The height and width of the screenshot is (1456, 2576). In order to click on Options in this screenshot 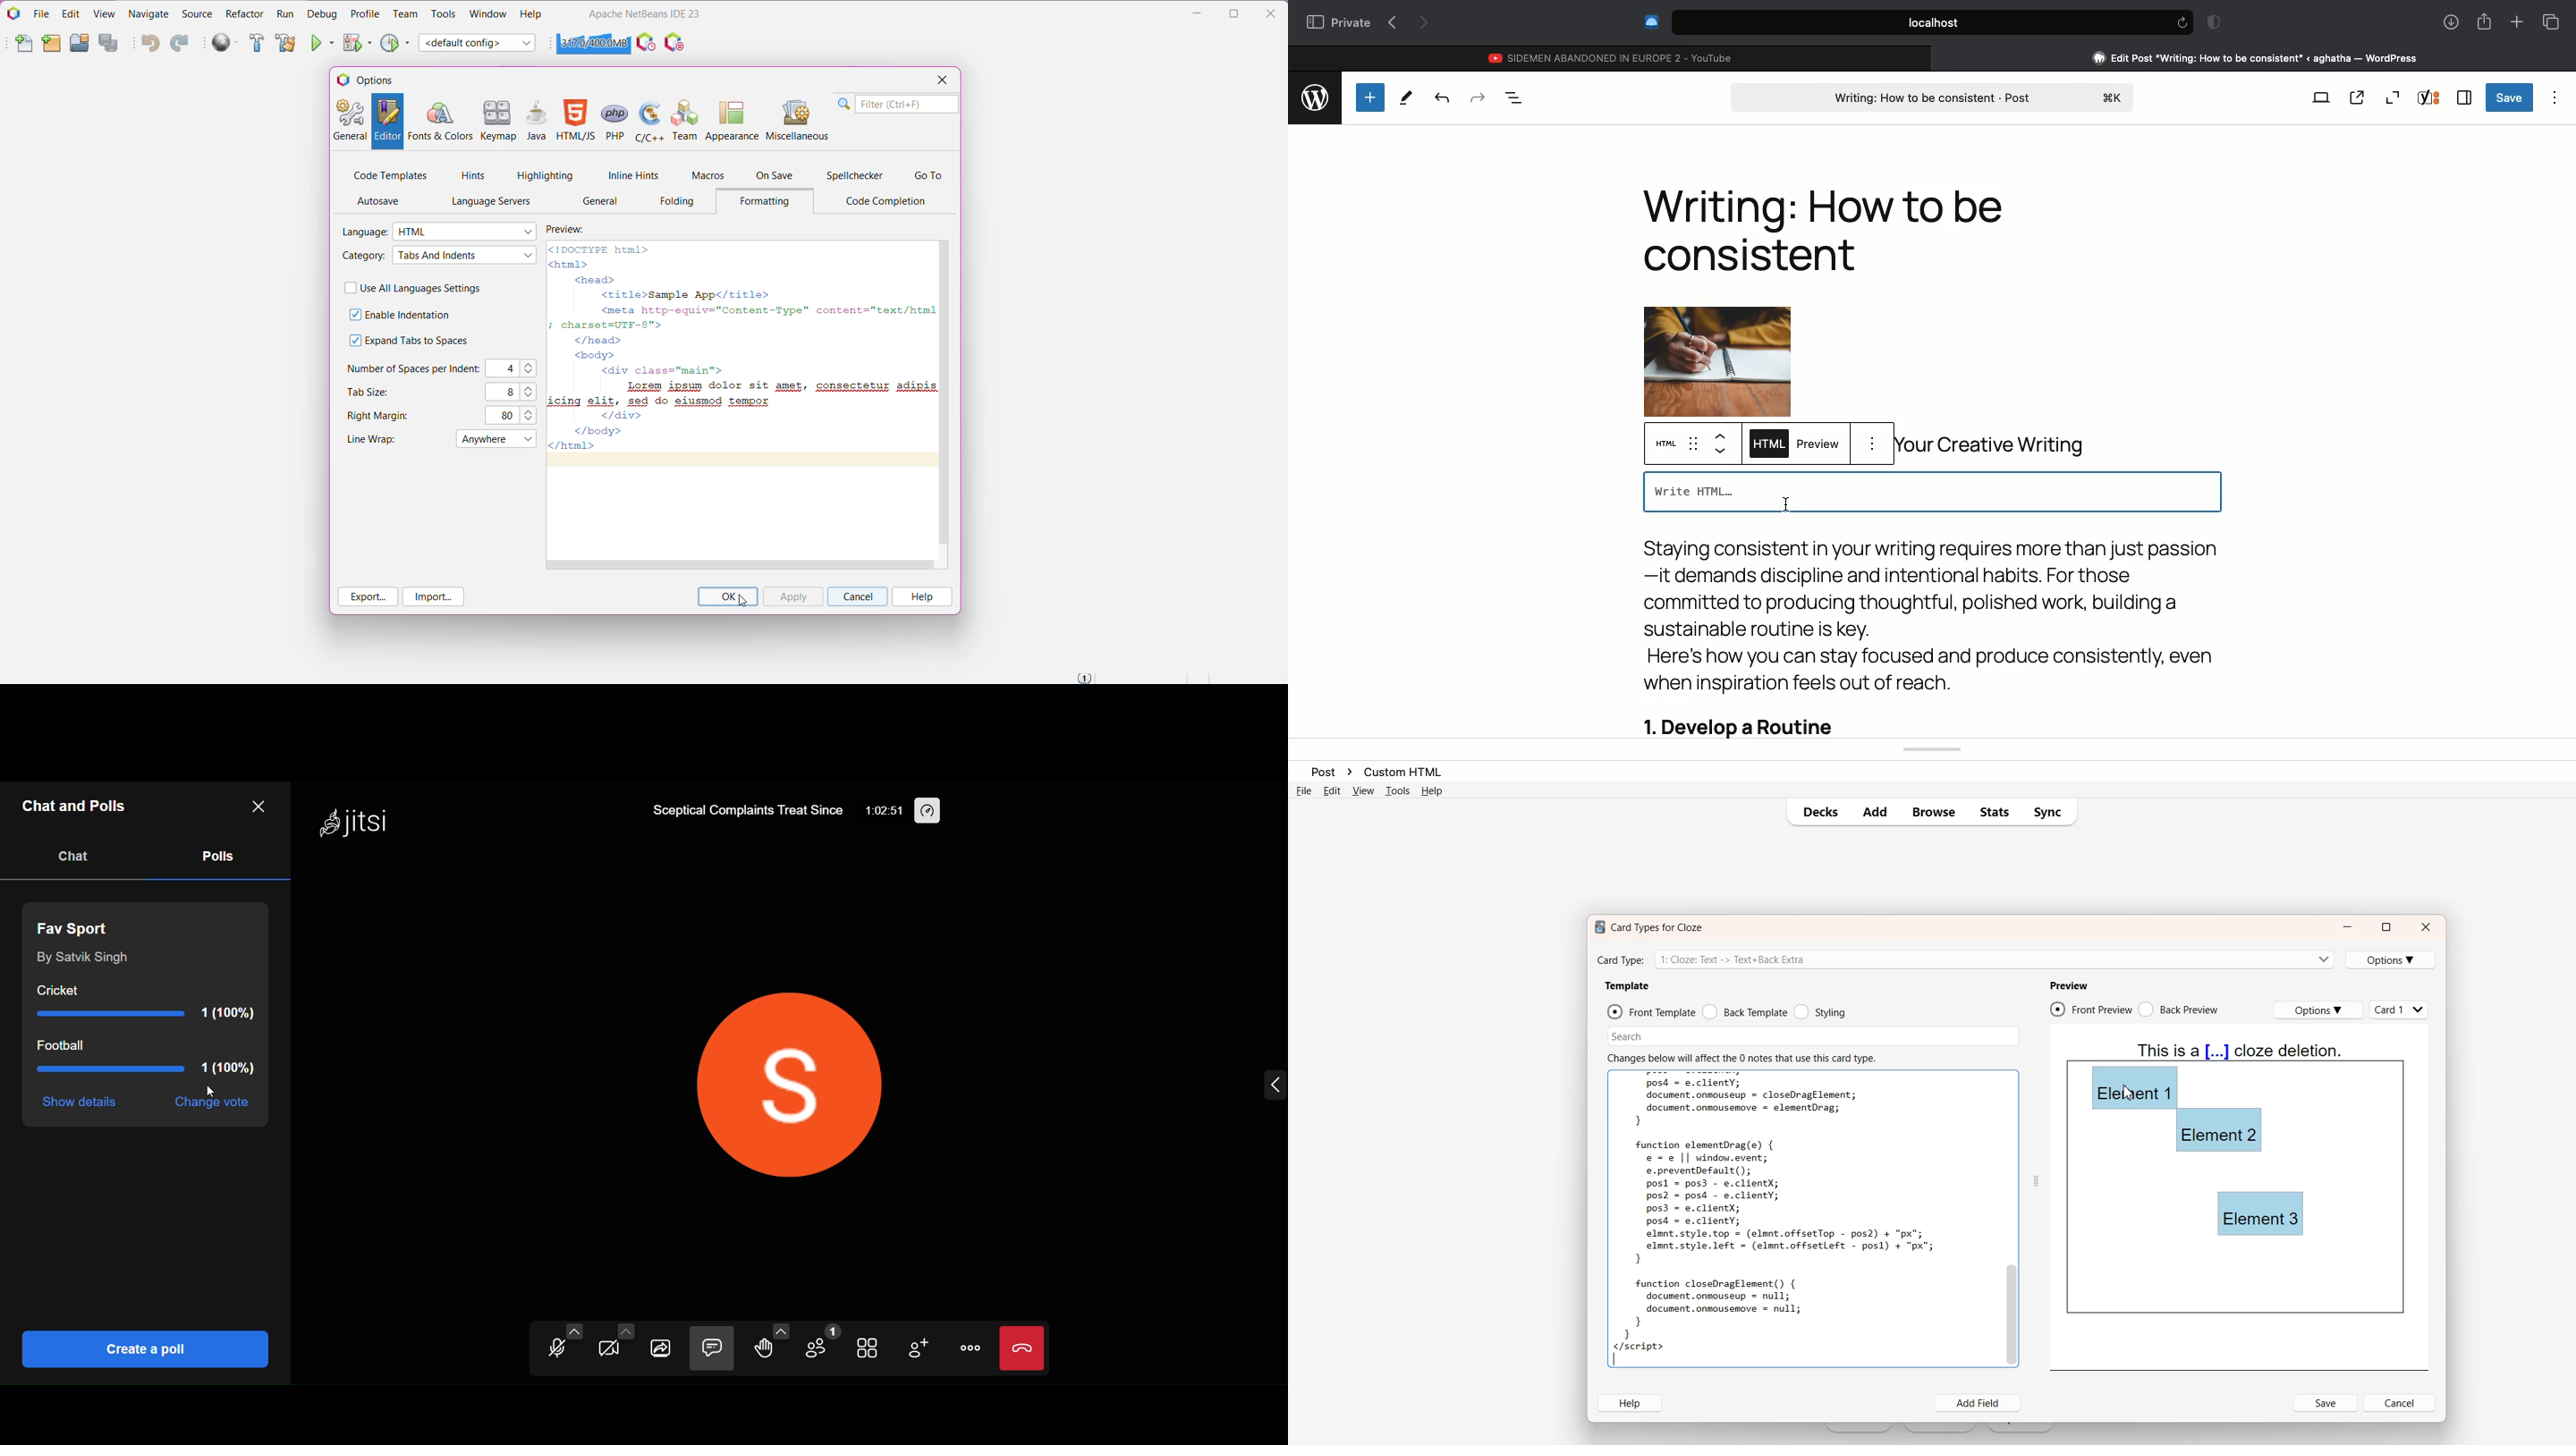, I will do `click(2318, 1010)`.